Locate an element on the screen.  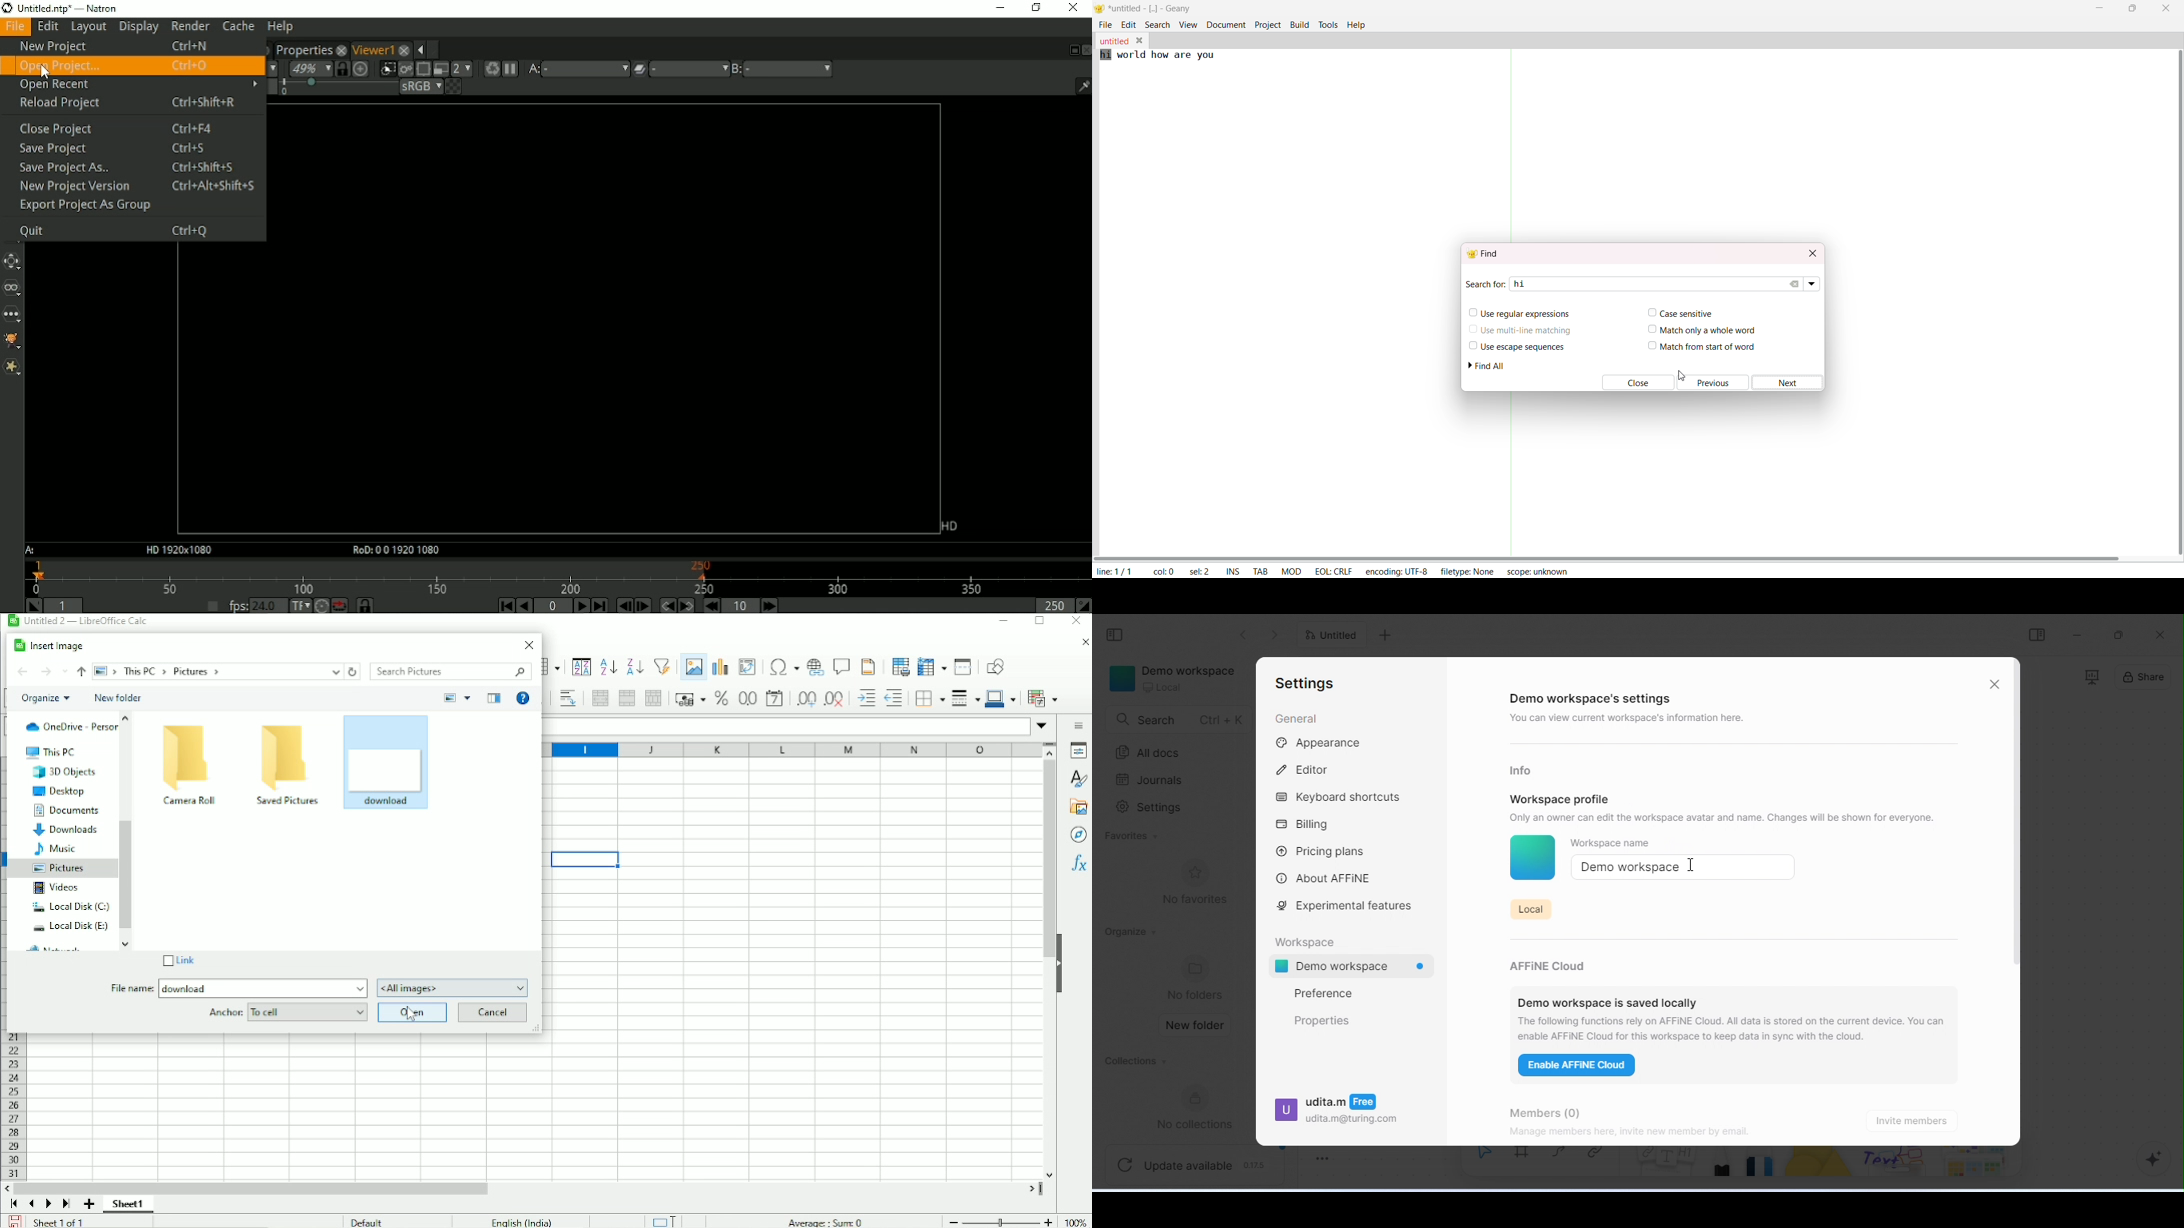
Get help is located at coordinates (523, 699).